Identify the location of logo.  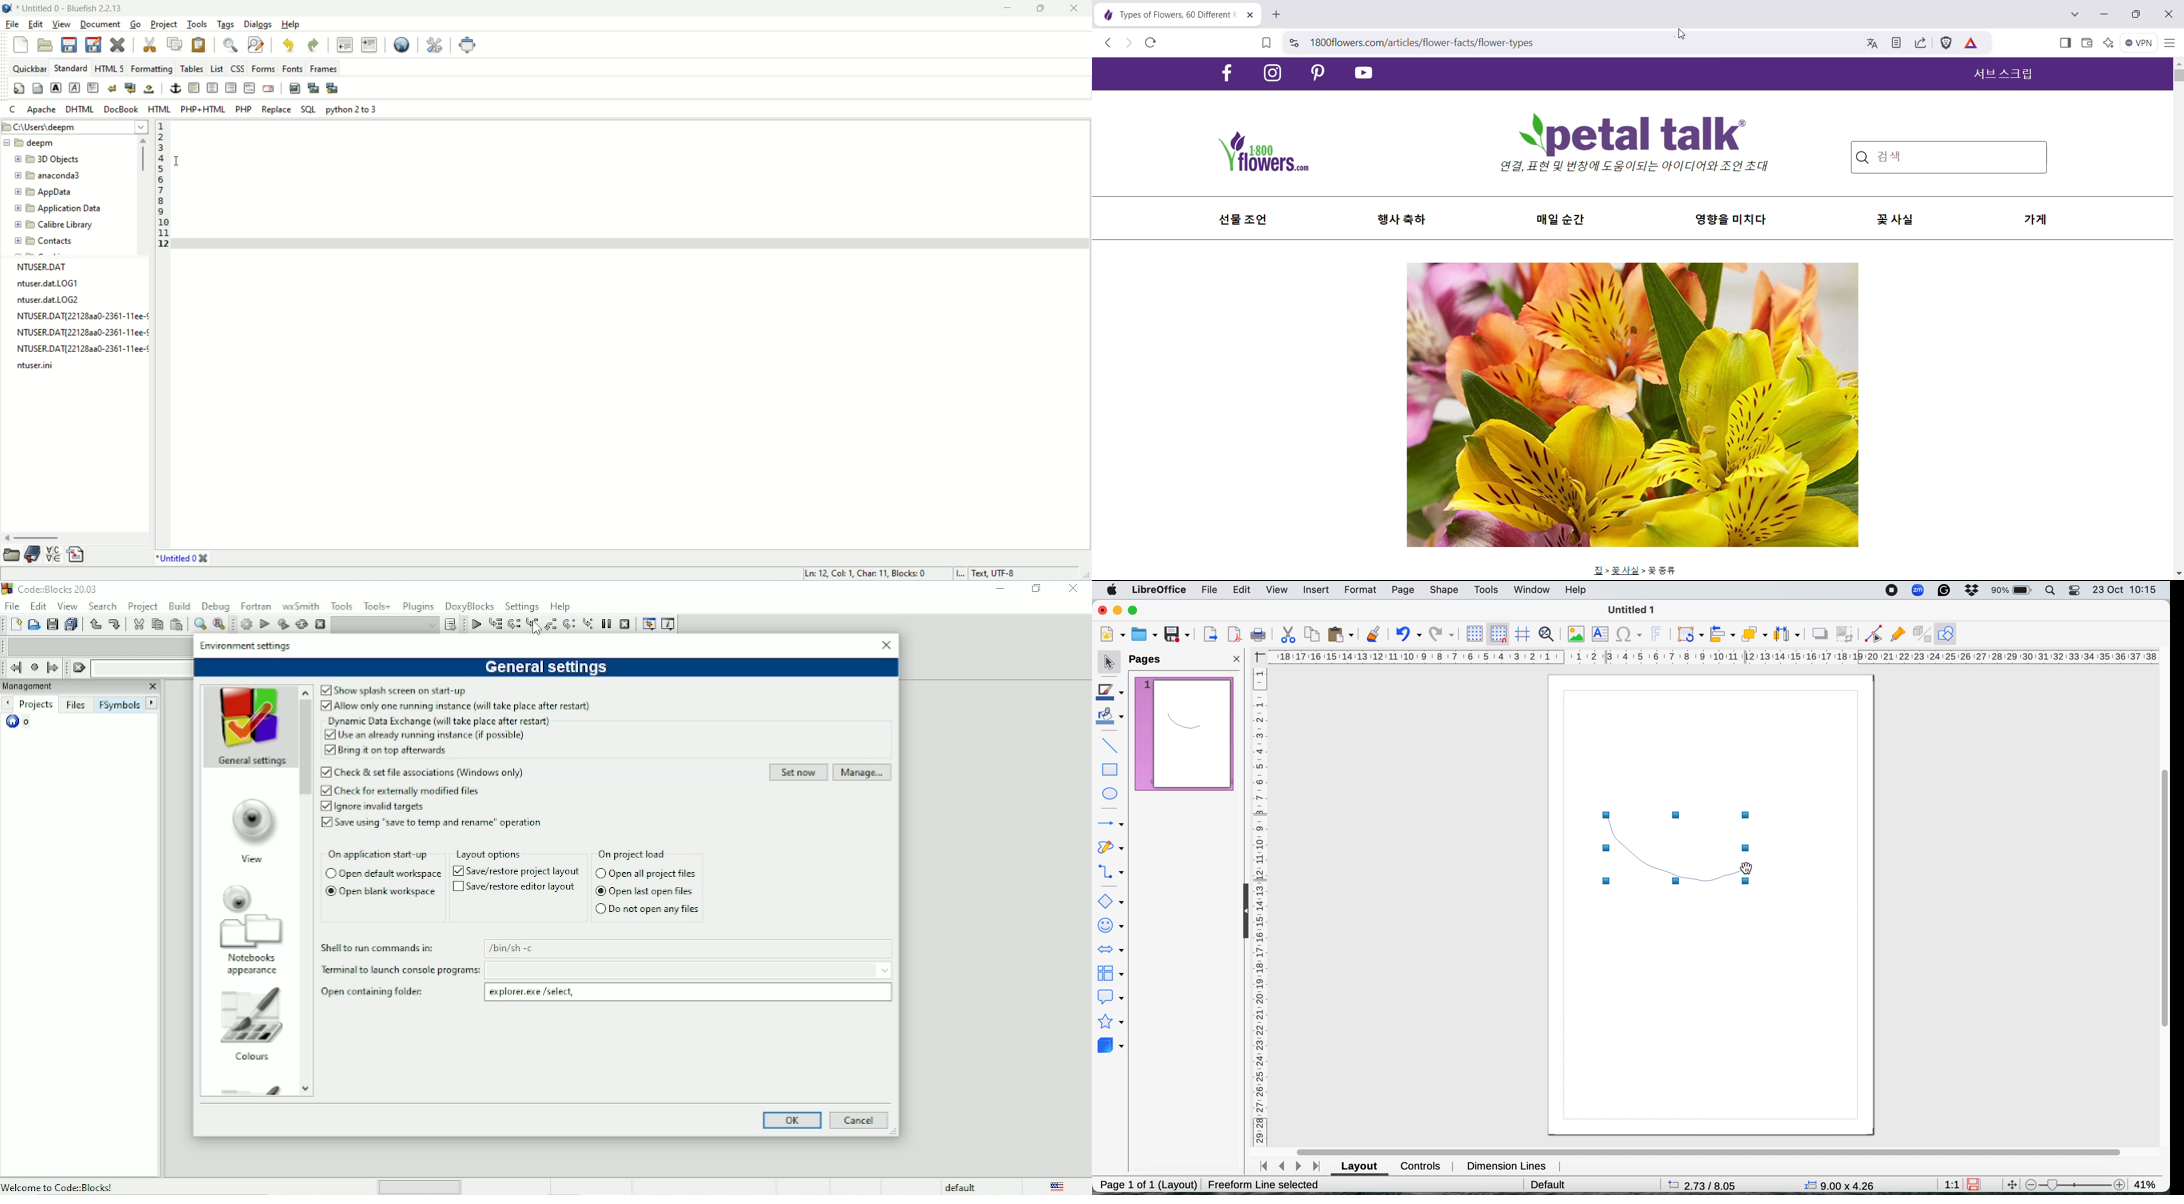
(7, 589).